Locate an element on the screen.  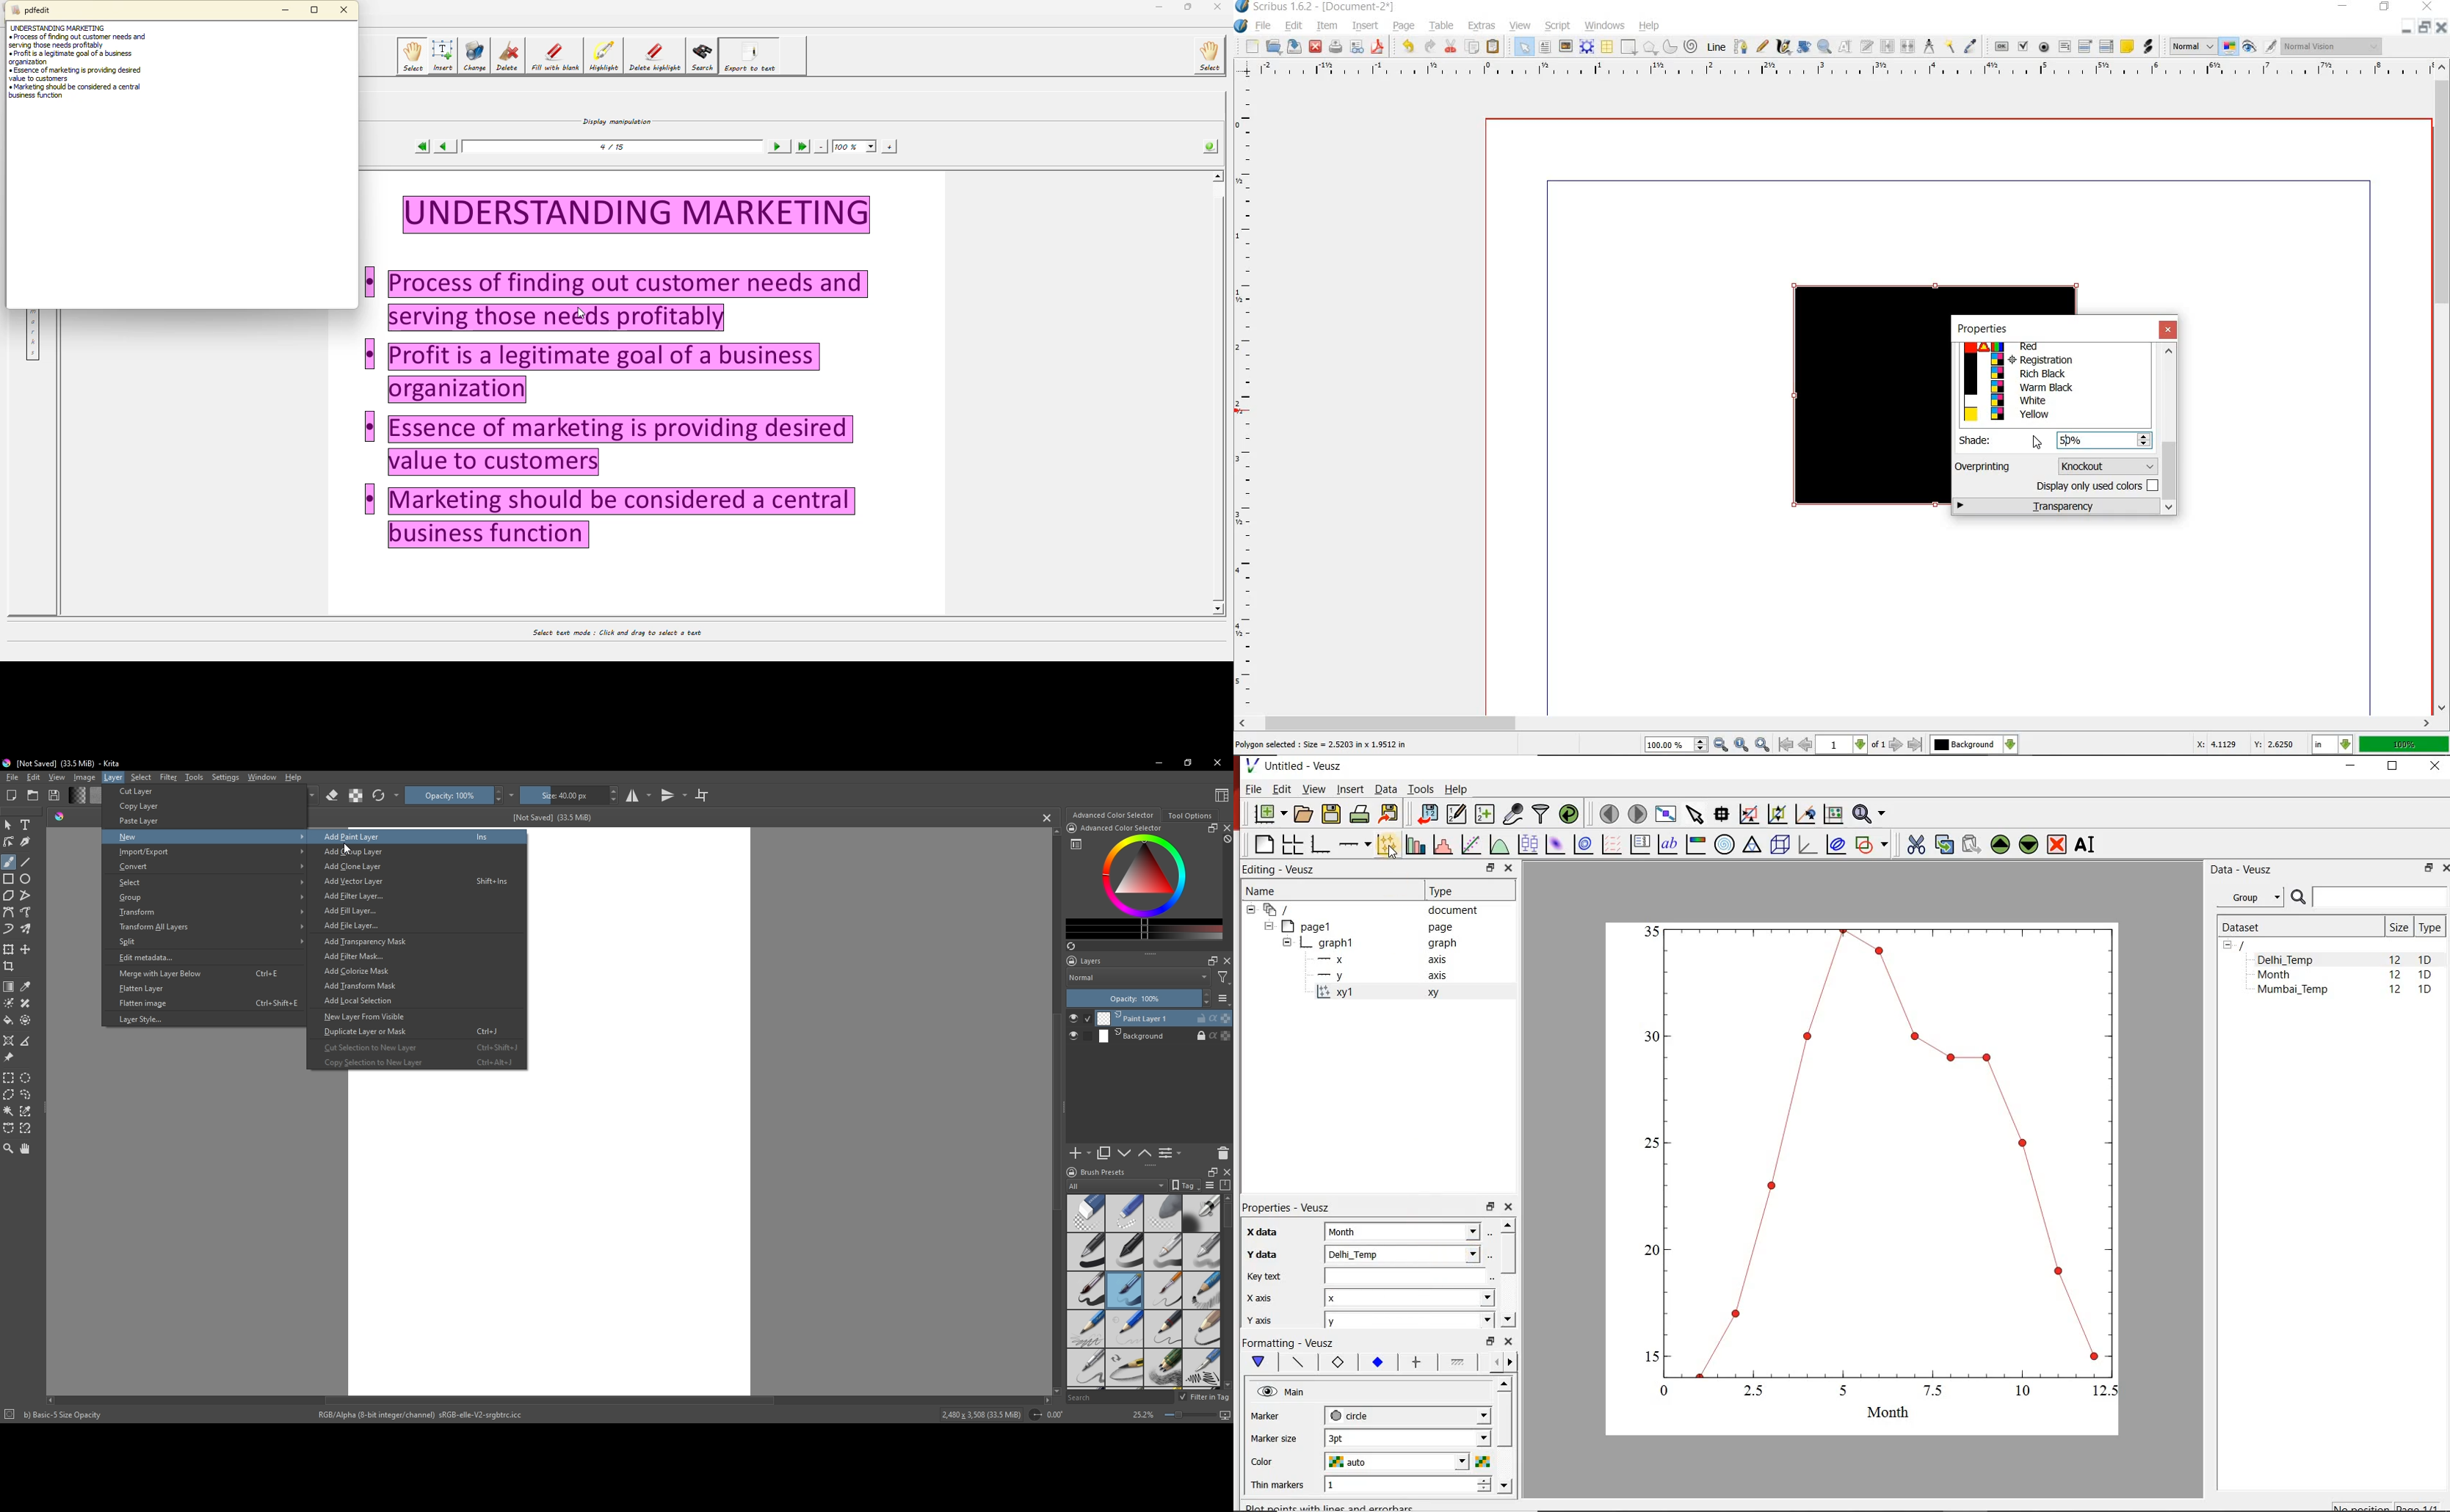
RESTORE is located at coordinates (2421, 30).